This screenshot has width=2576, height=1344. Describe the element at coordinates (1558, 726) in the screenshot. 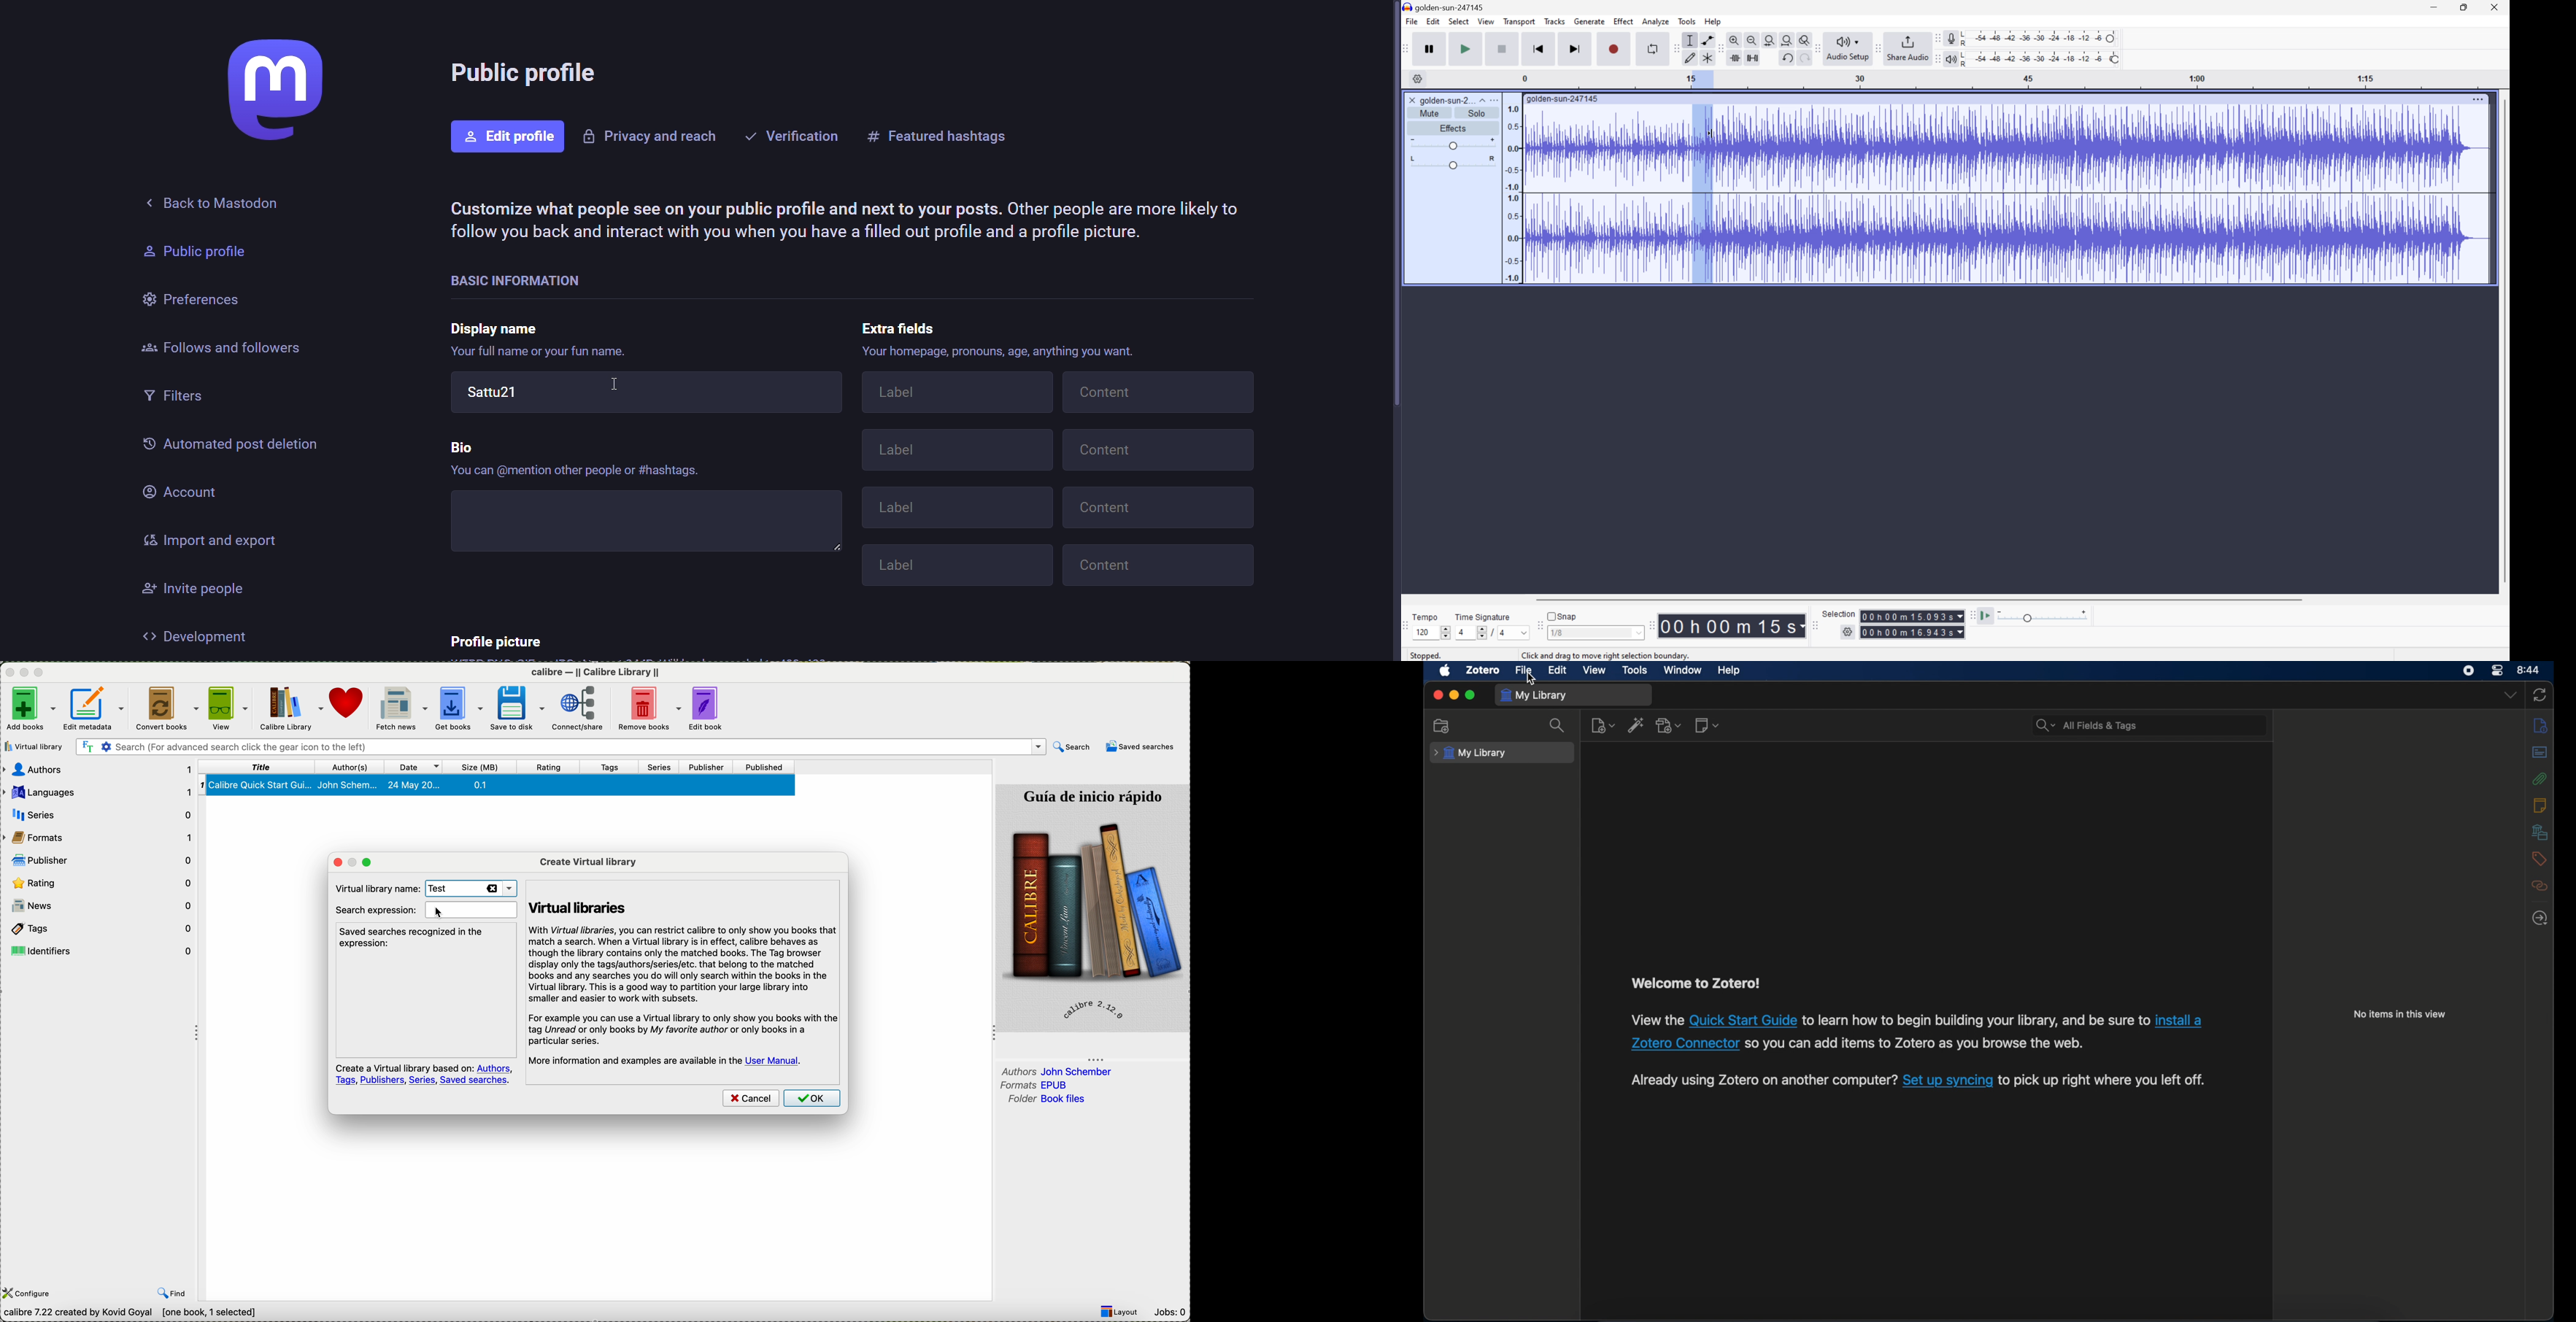

I see `search` at that location.